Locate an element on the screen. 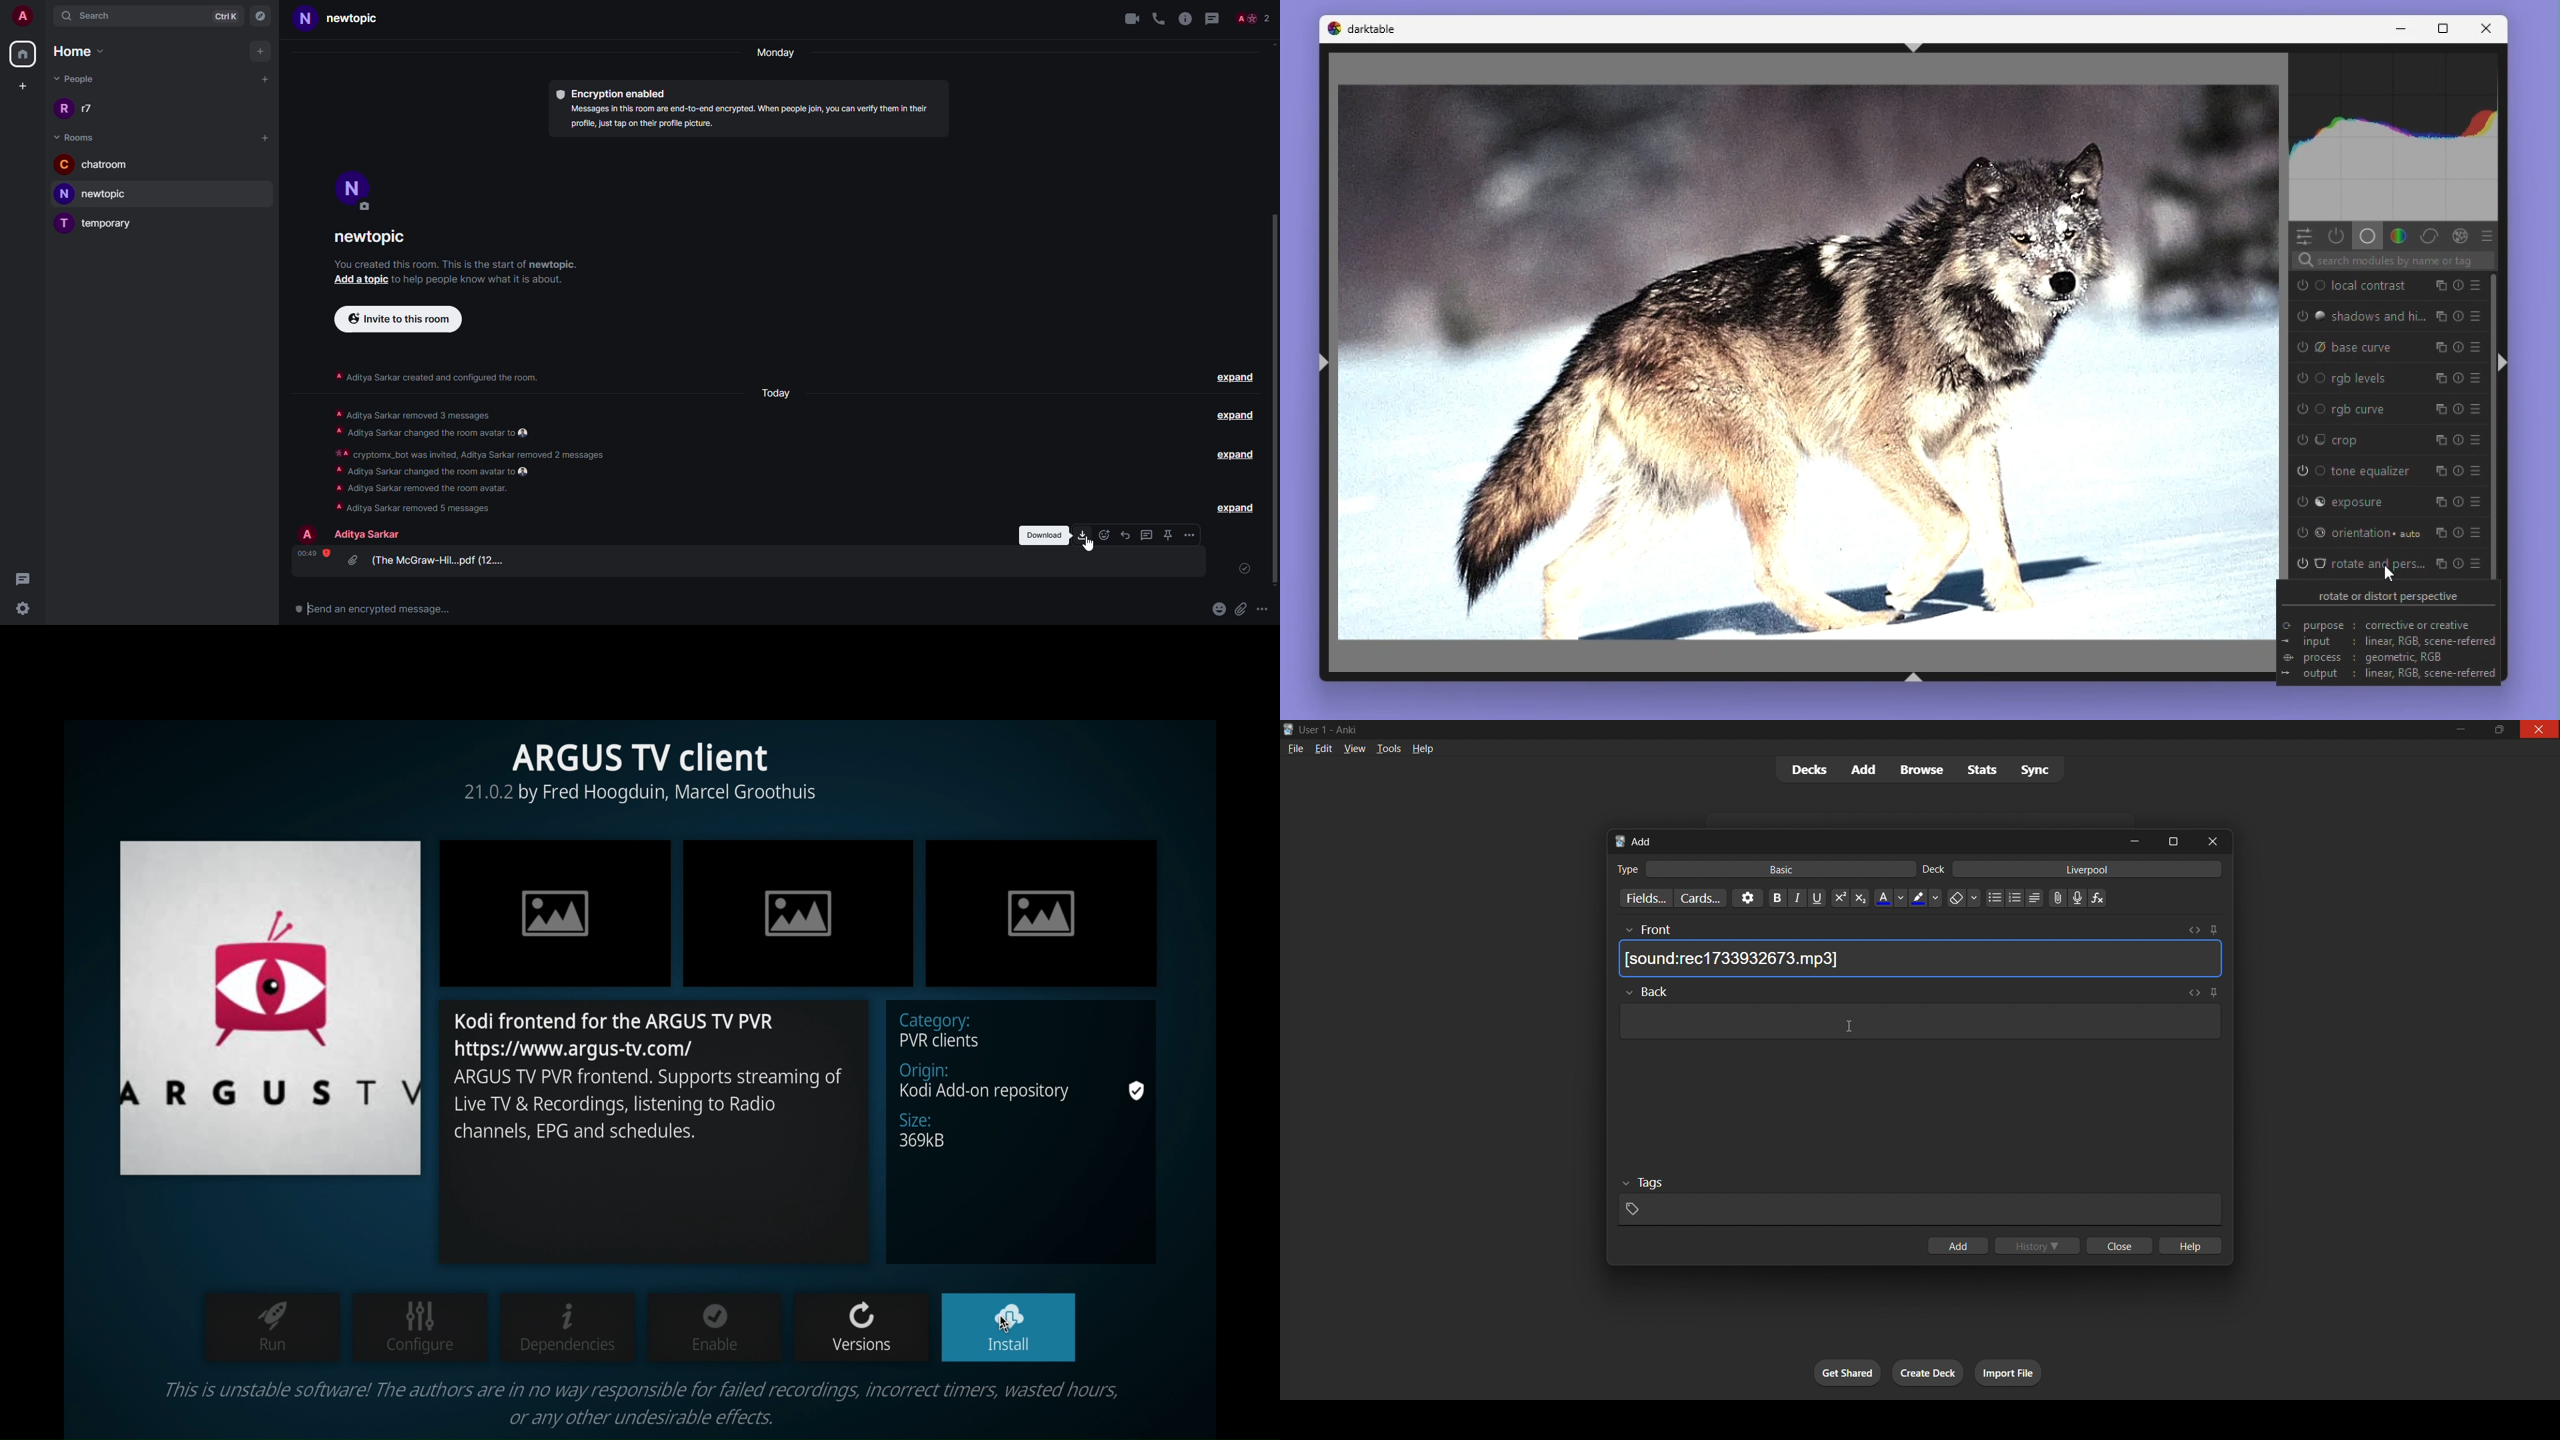  customize fields is located at coordinates (1641, 899).